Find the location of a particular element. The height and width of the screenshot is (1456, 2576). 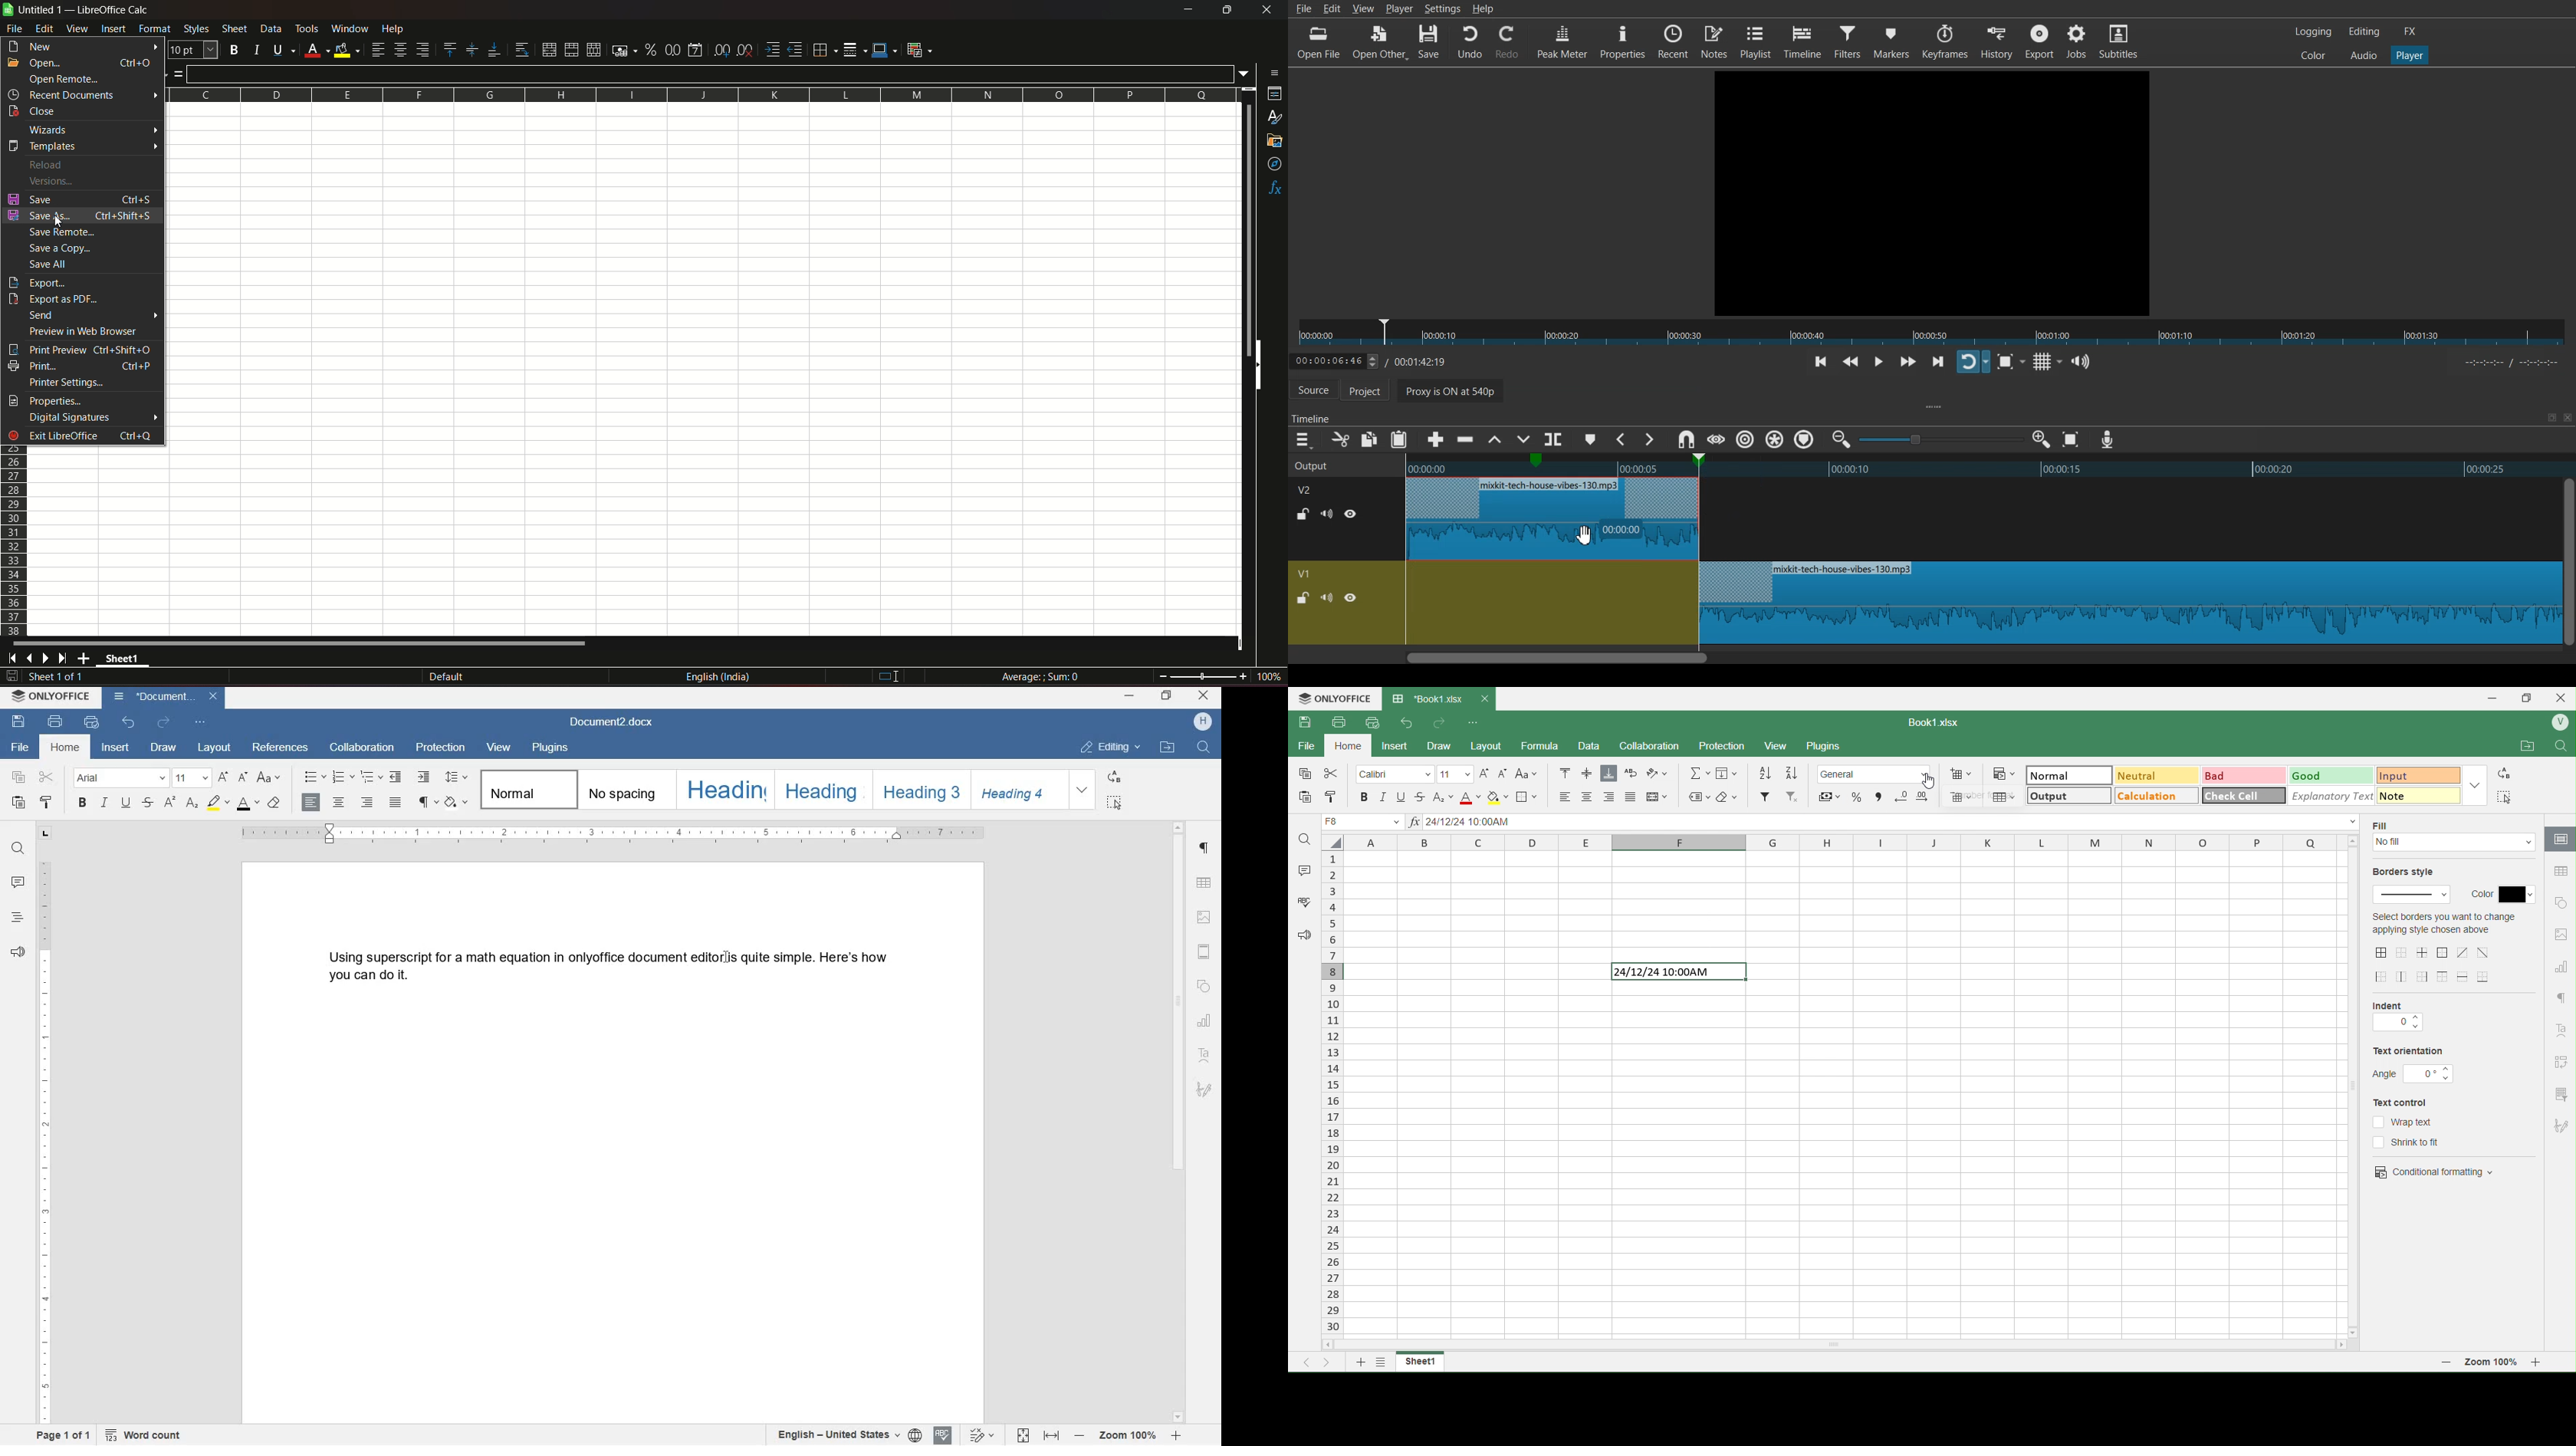

window is located at coordinates (350, 29).